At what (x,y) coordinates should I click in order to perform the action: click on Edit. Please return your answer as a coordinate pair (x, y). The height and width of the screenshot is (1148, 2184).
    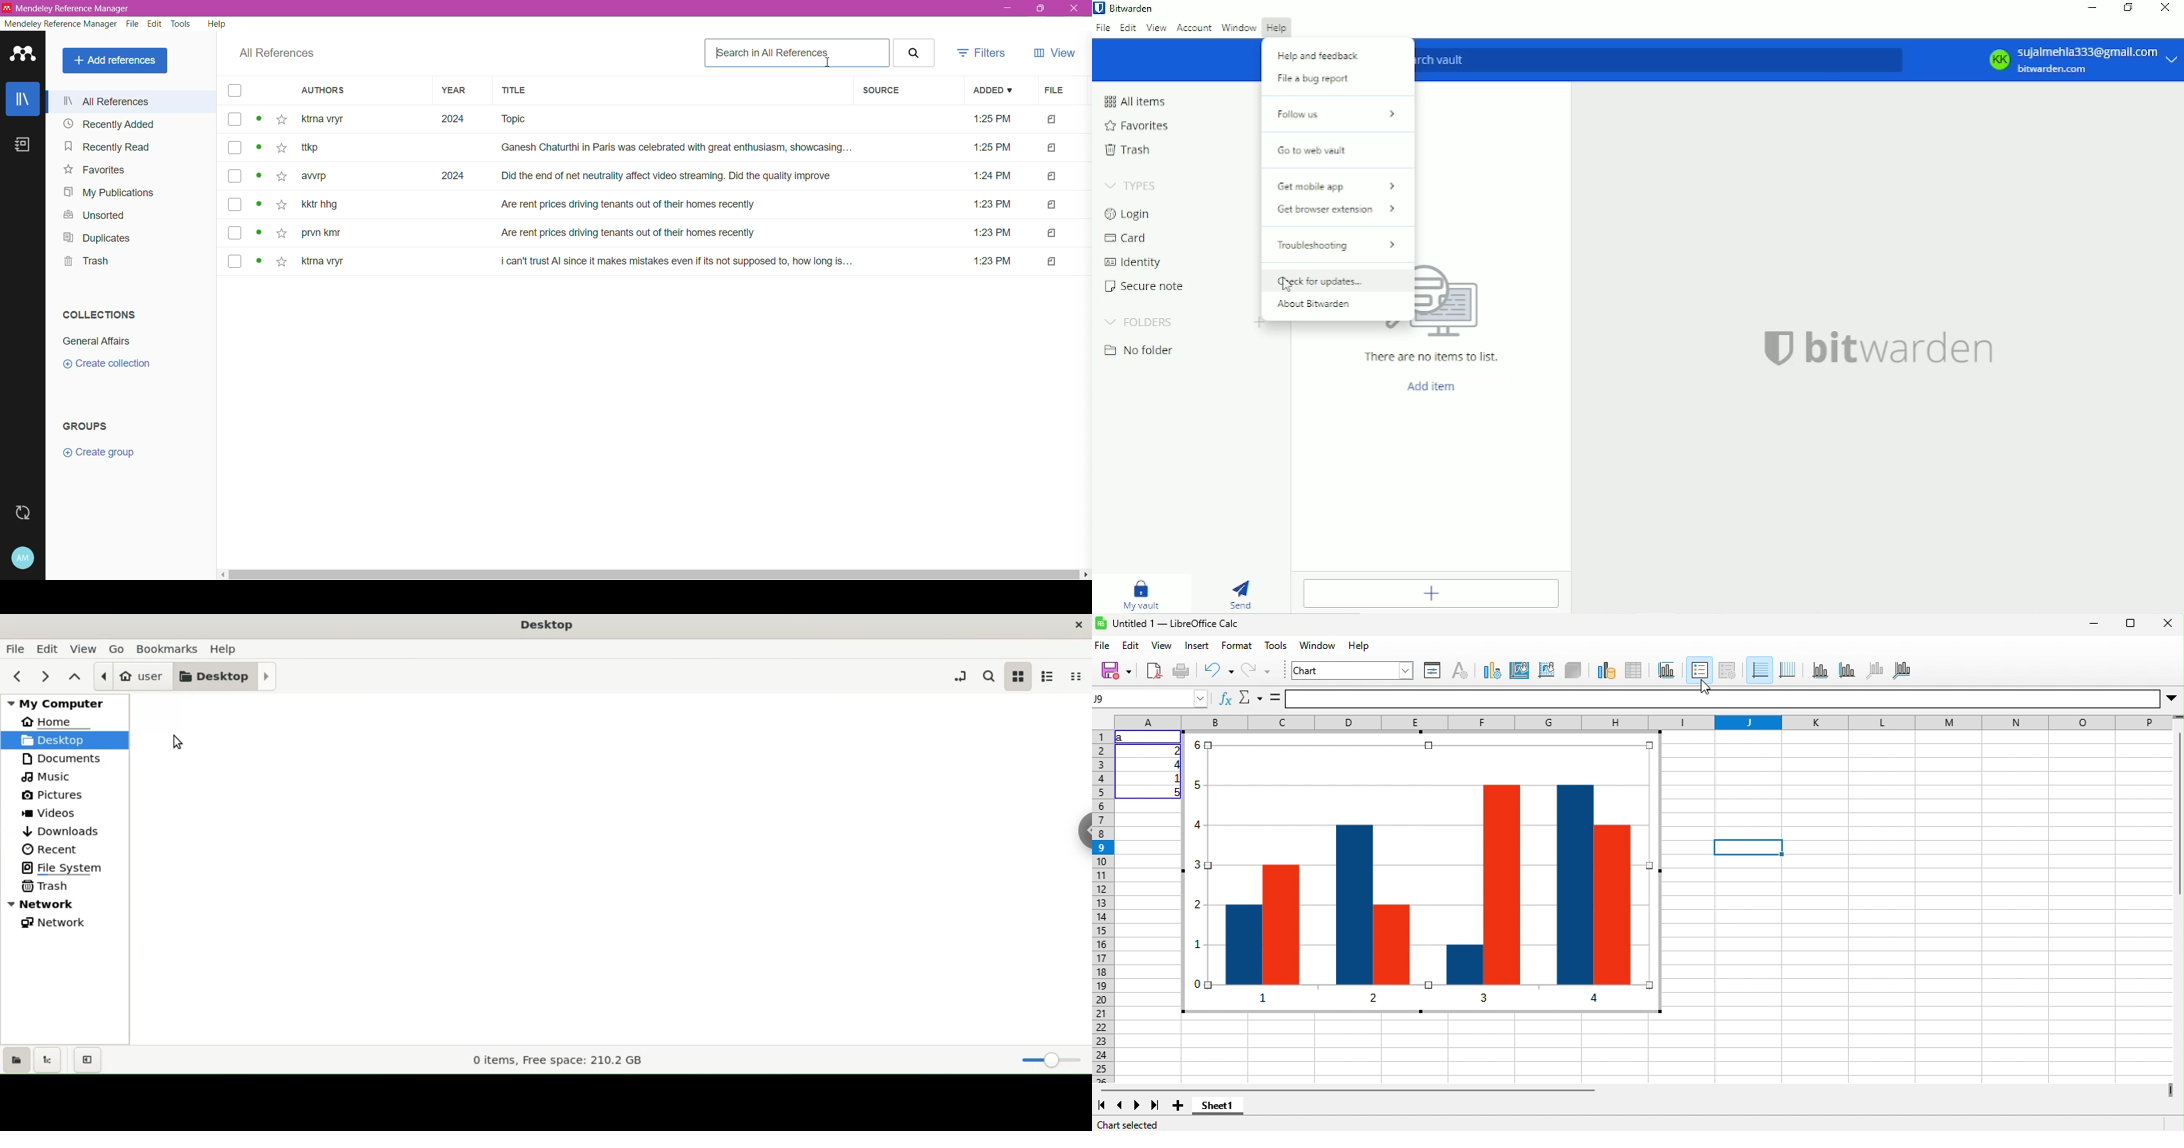
    Looking at the image, I should click on (156, 26).